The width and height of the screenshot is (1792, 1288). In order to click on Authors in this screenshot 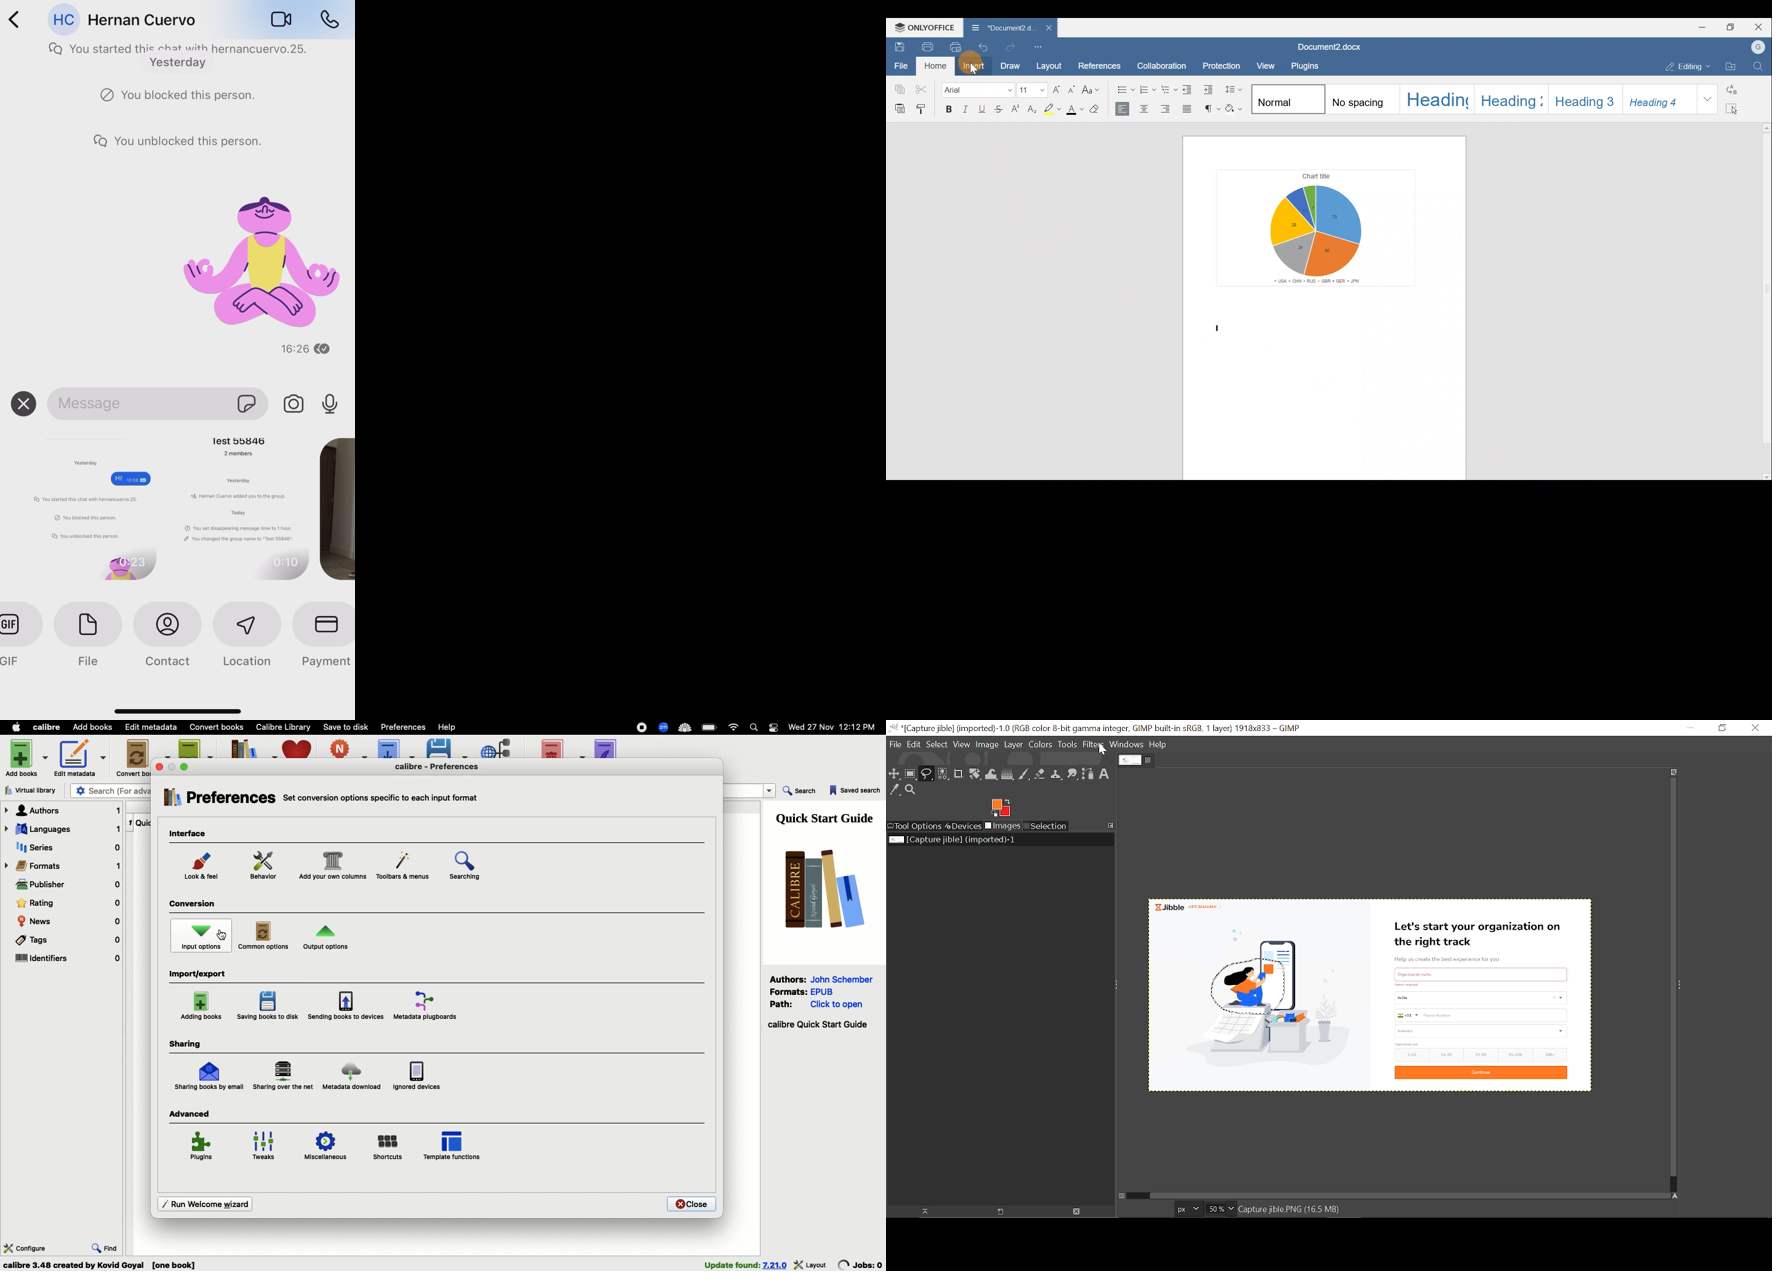, I will do `click(63, 810)`.